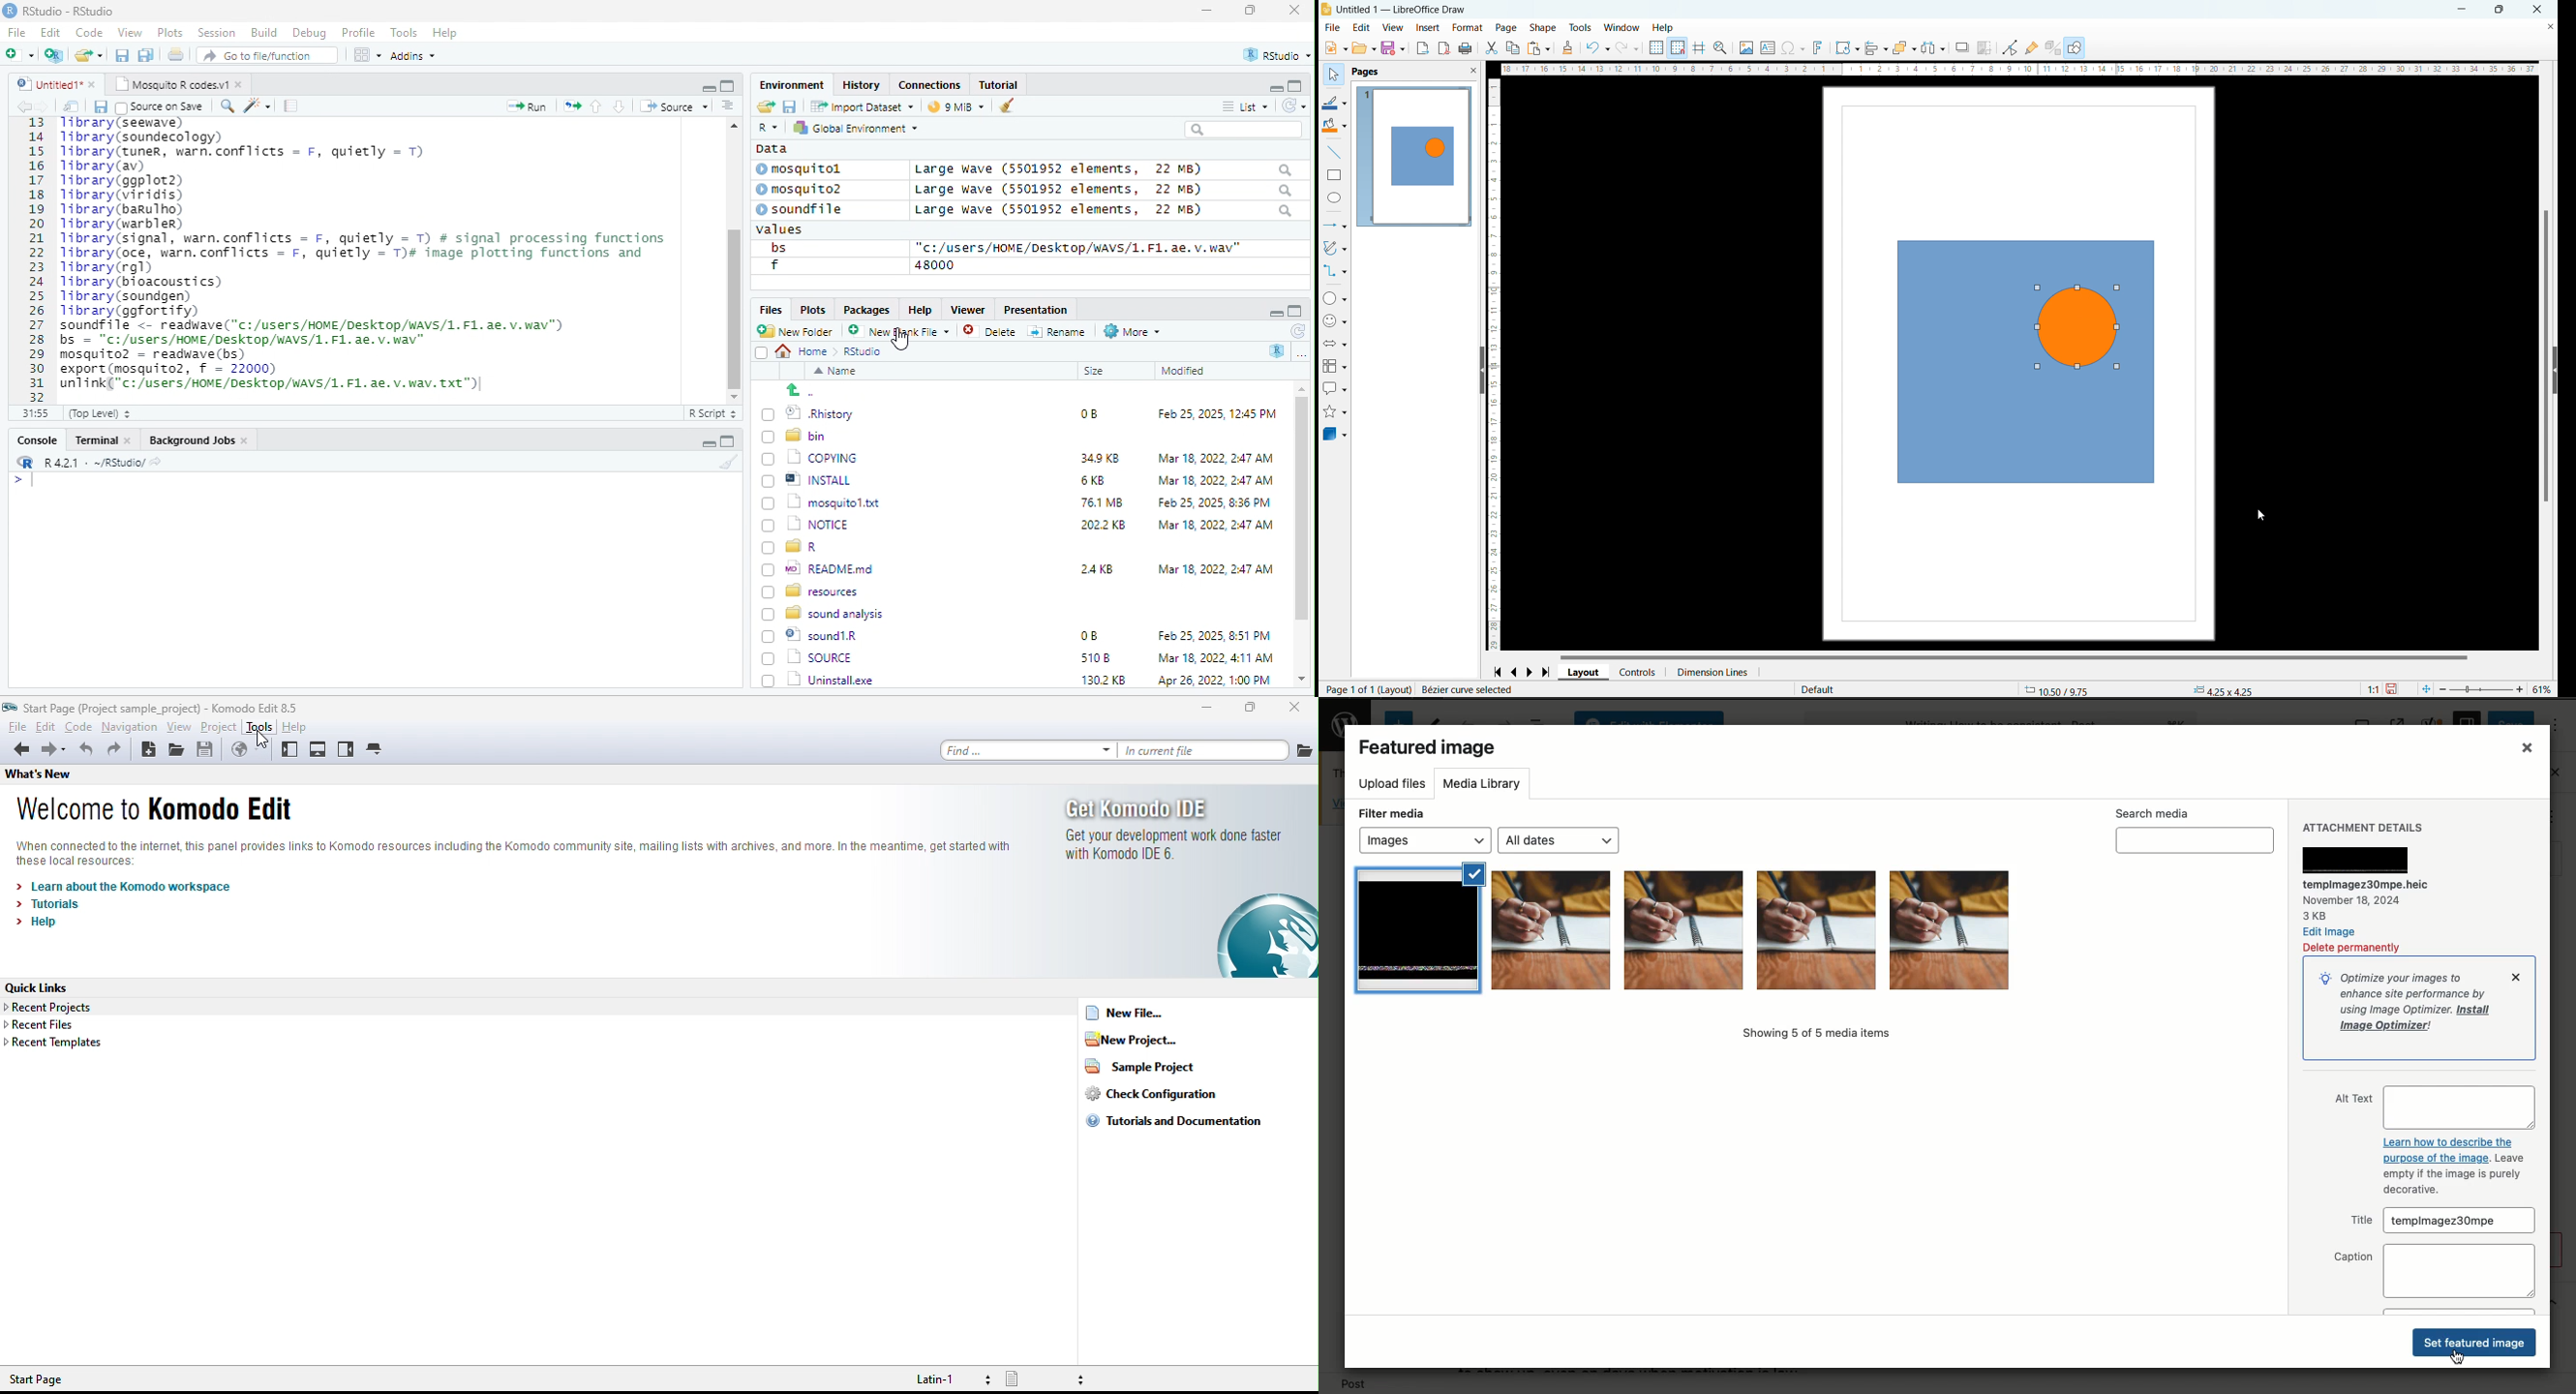  I want to click on 9 mb, so click(959, 108).